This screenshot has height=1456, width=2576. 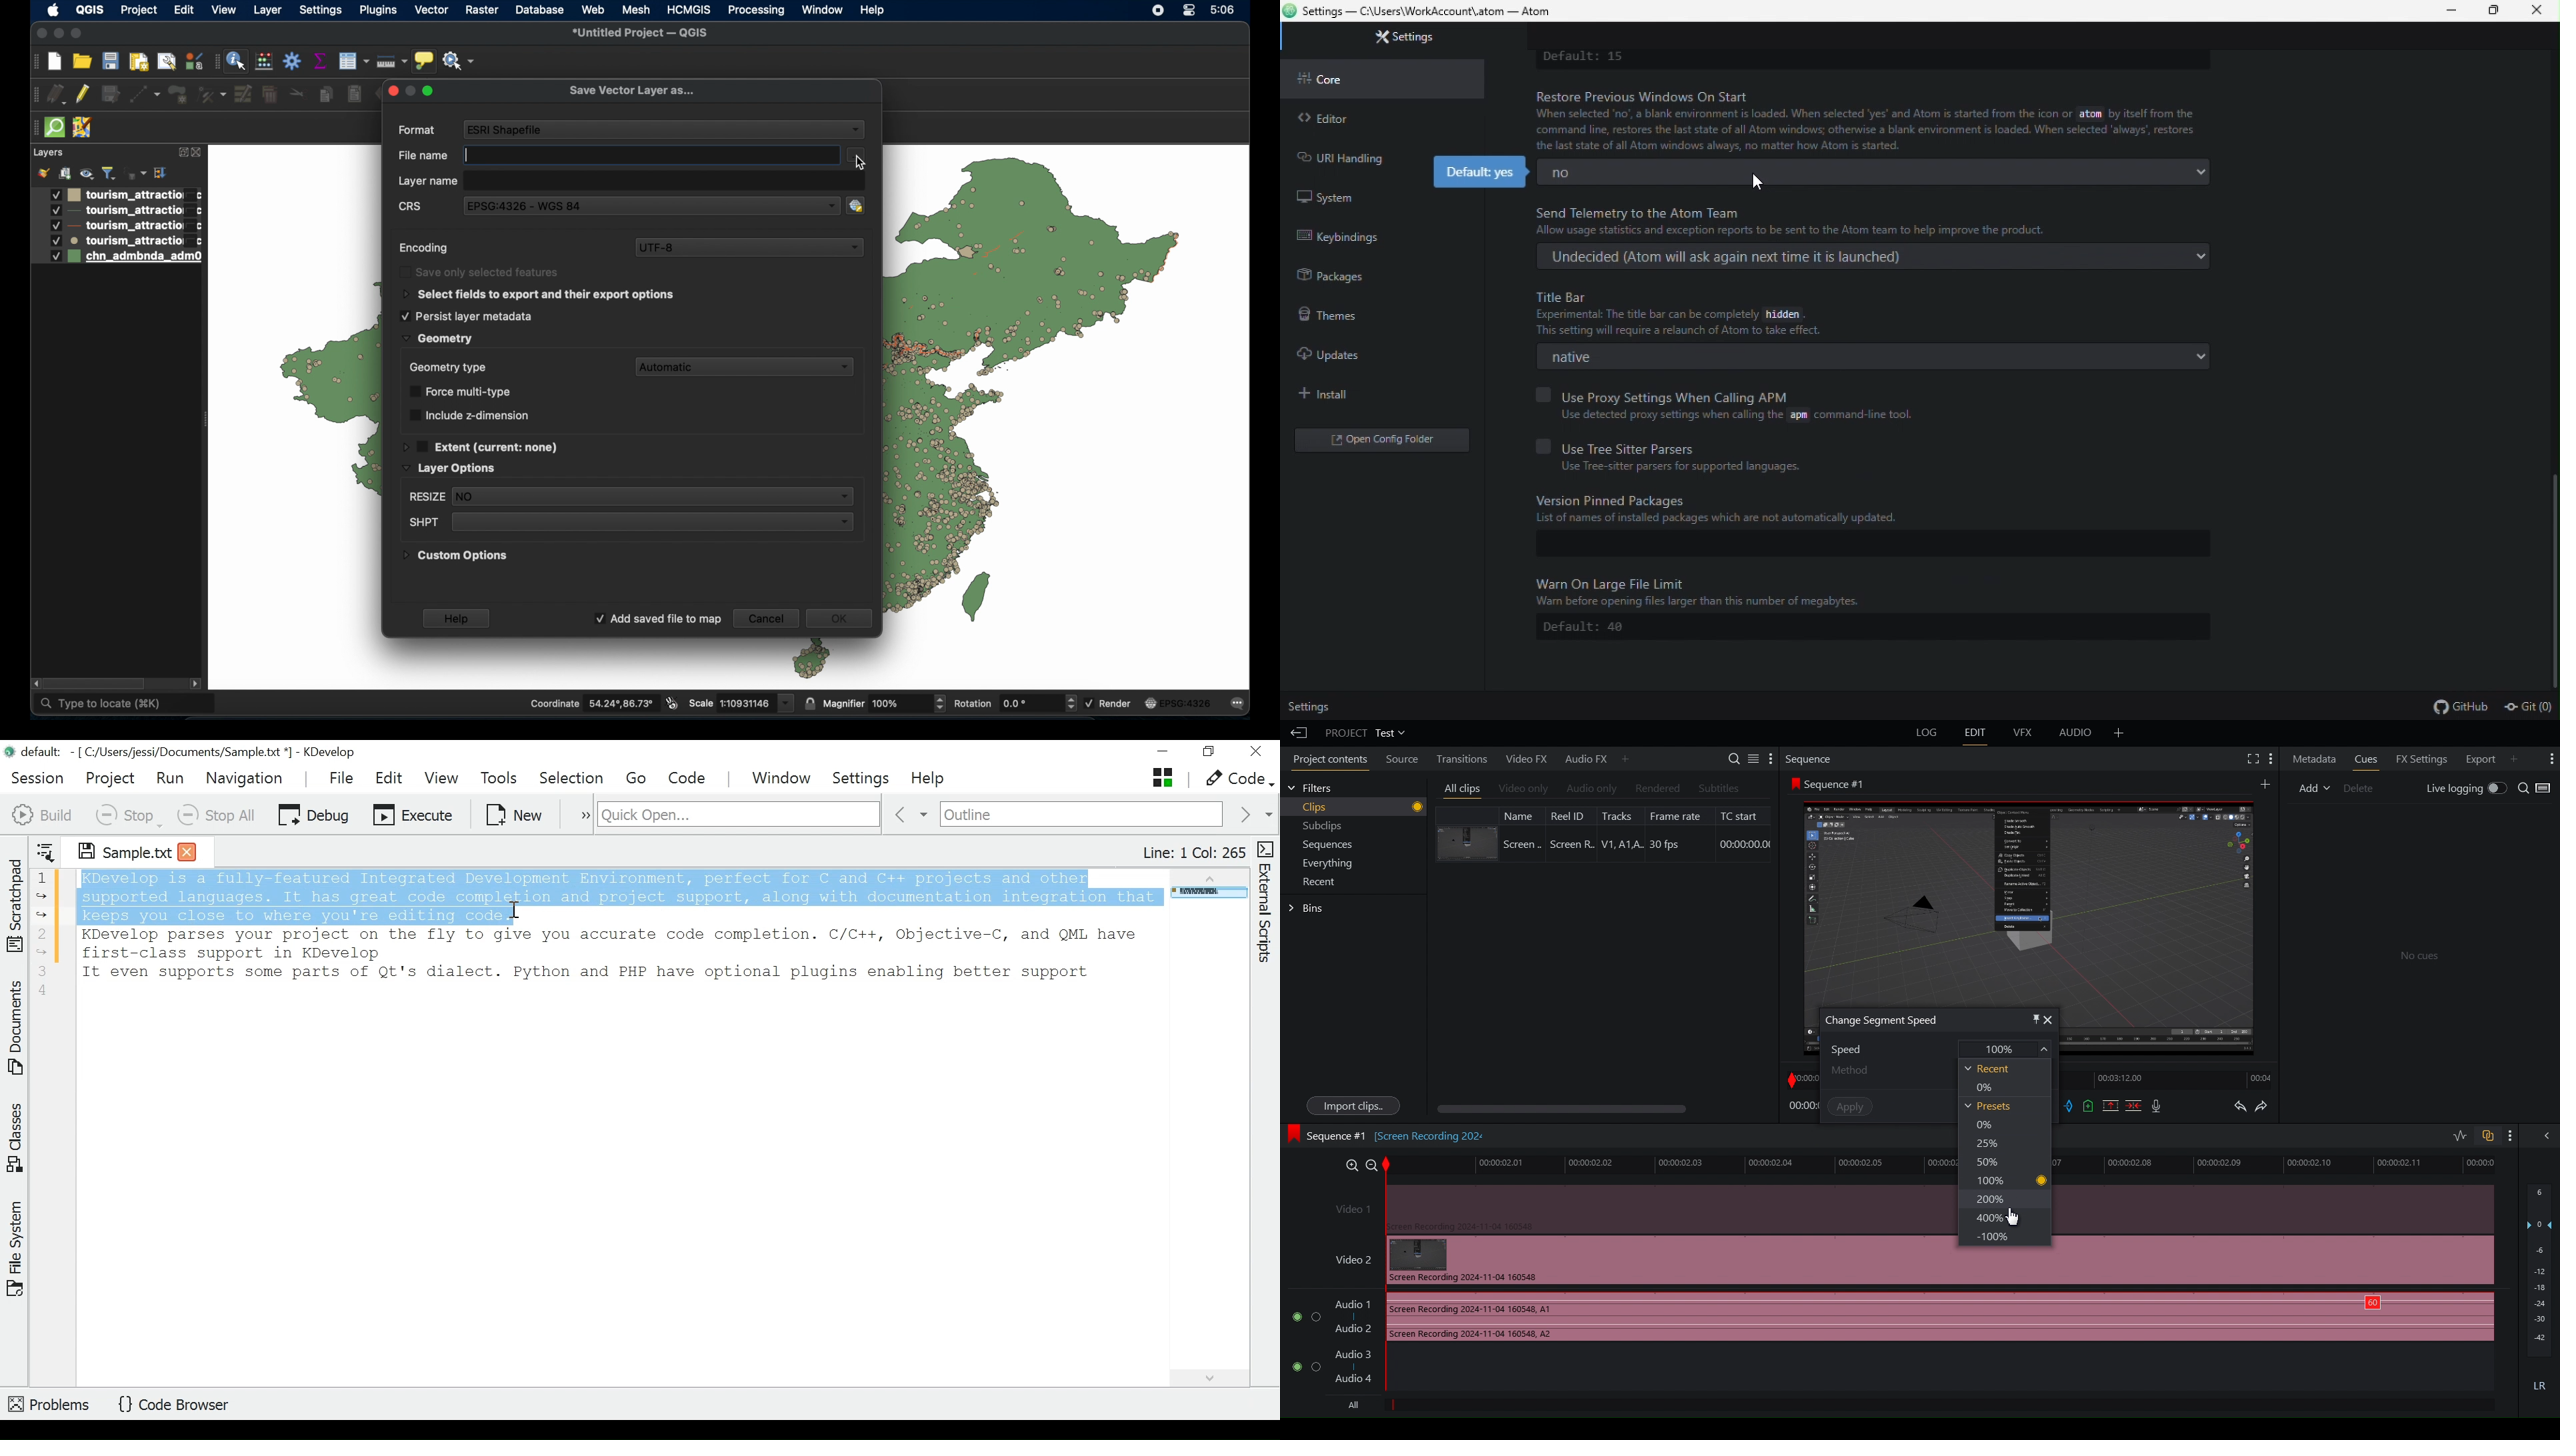 I want to click on Add, so click(x=2314, y=787).